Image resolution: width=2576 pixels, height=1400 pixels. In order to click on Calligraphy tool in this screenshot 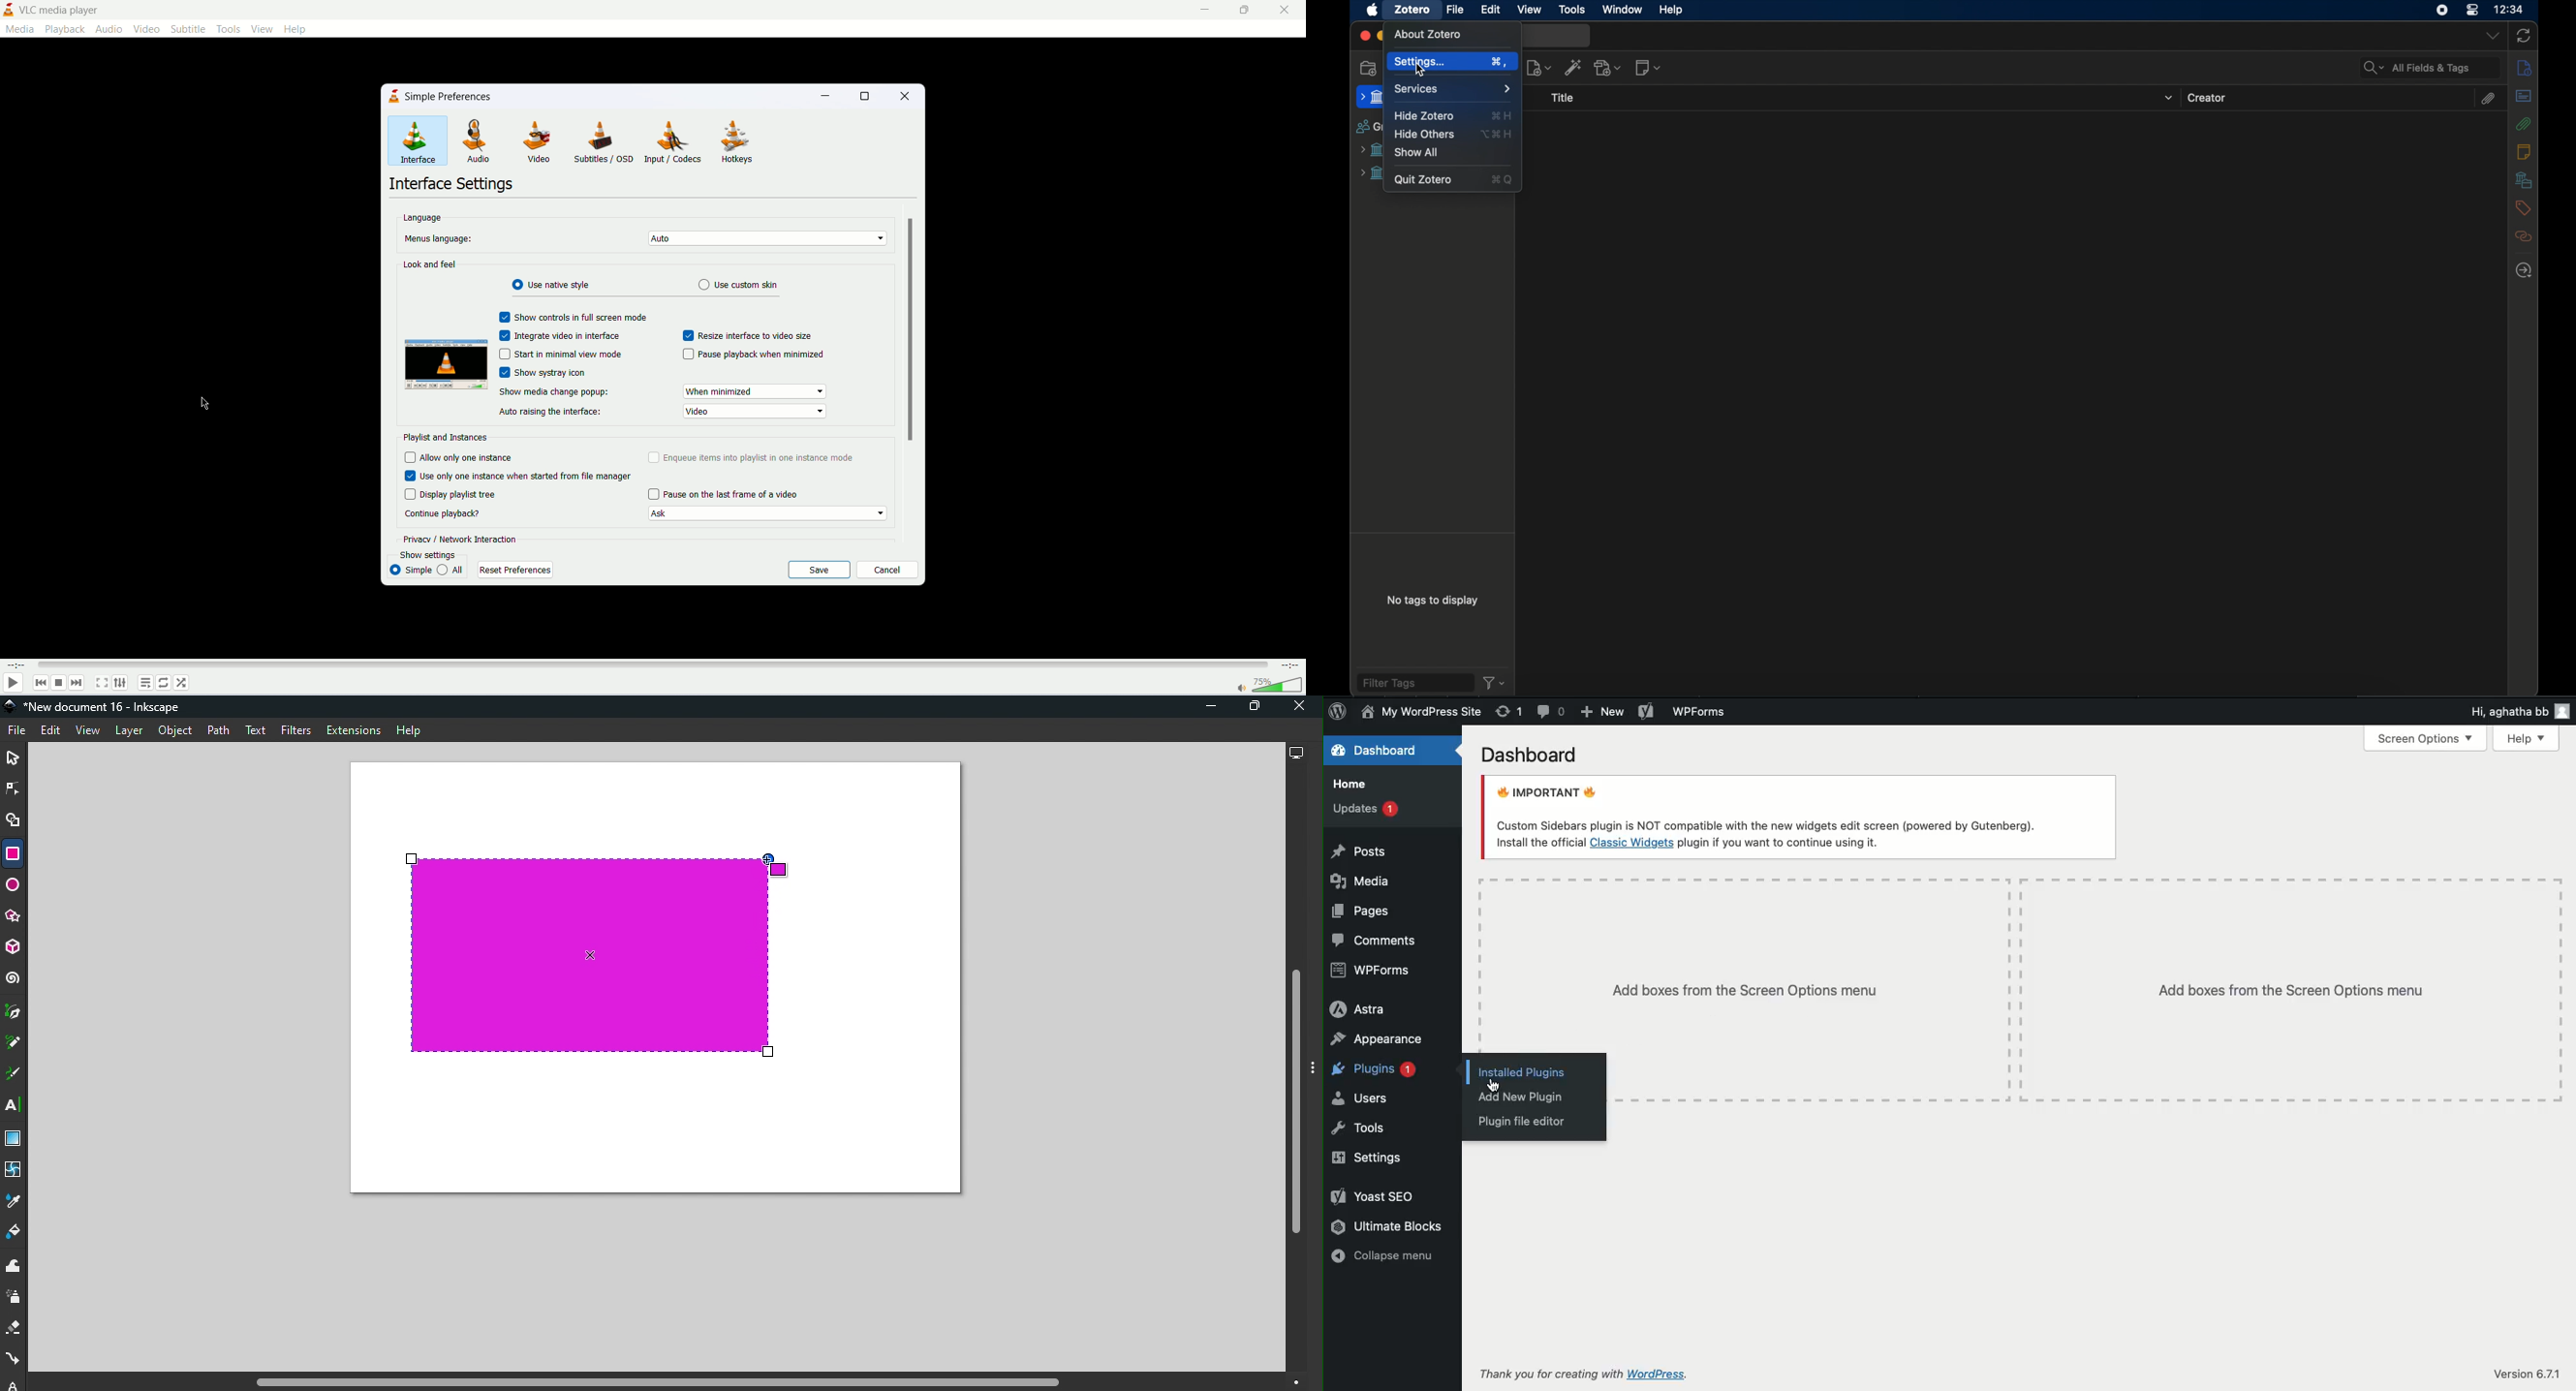, I will do `click(15, 1074)`.